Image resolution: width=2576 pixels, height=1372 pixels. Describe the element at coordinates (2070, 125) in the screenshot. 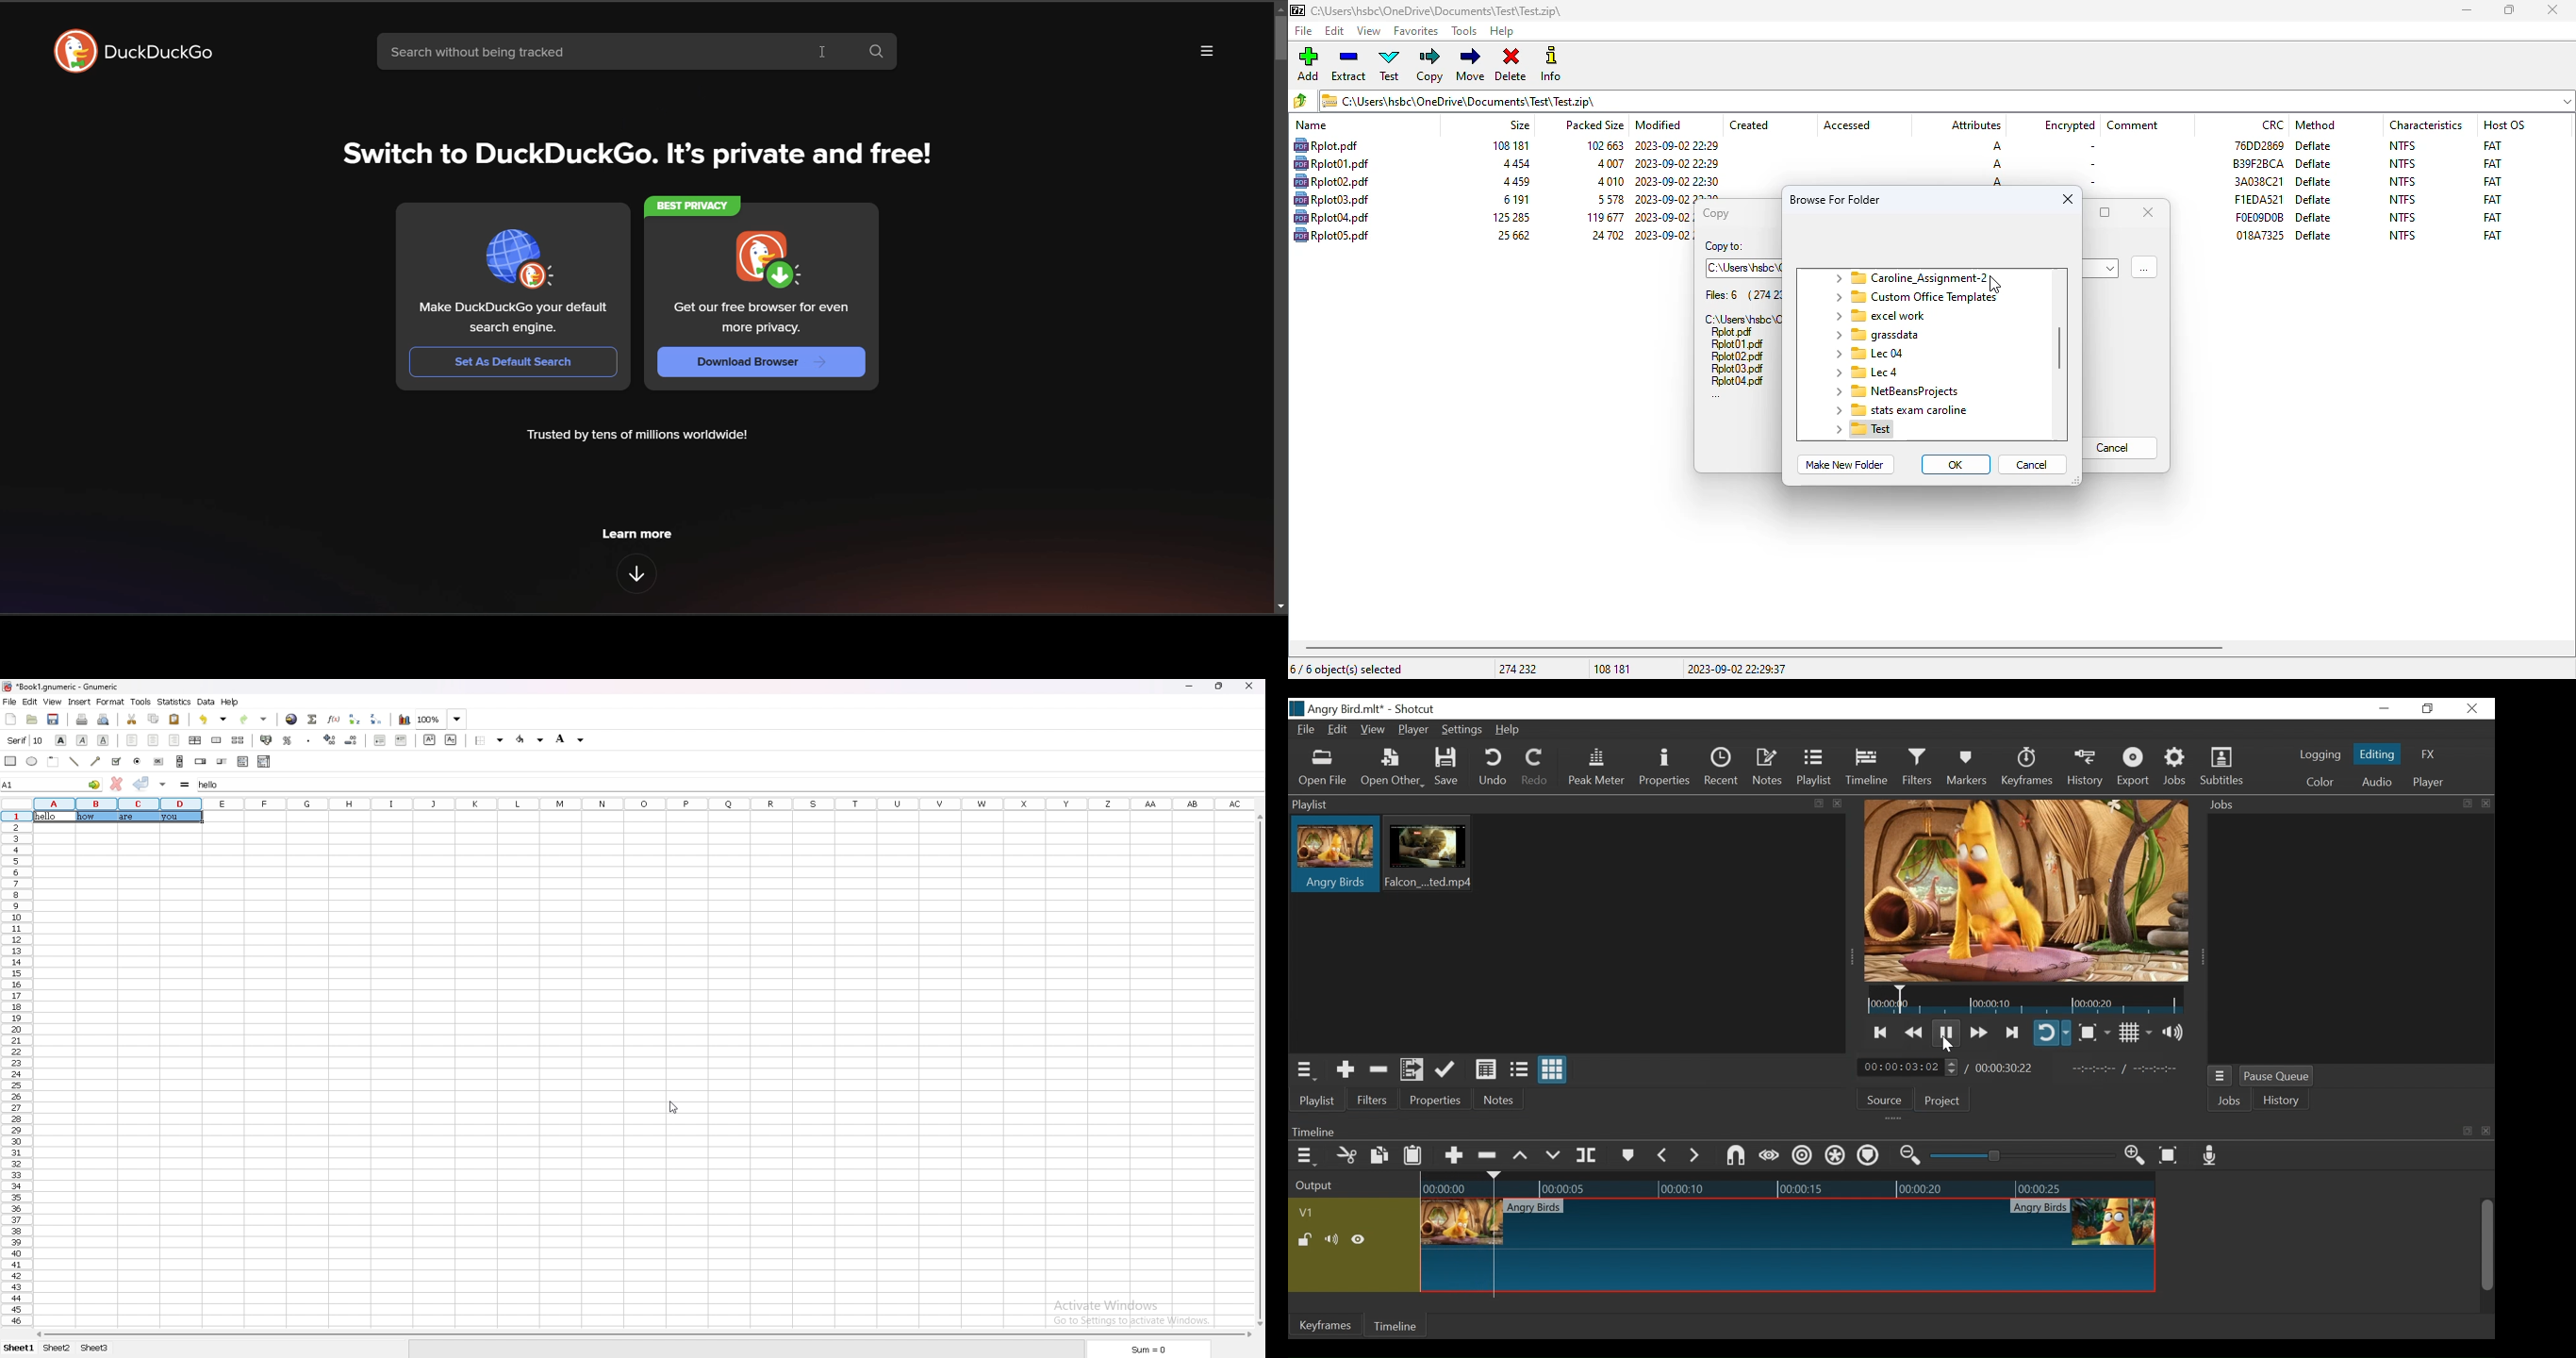

I see `encrypted` at that location.